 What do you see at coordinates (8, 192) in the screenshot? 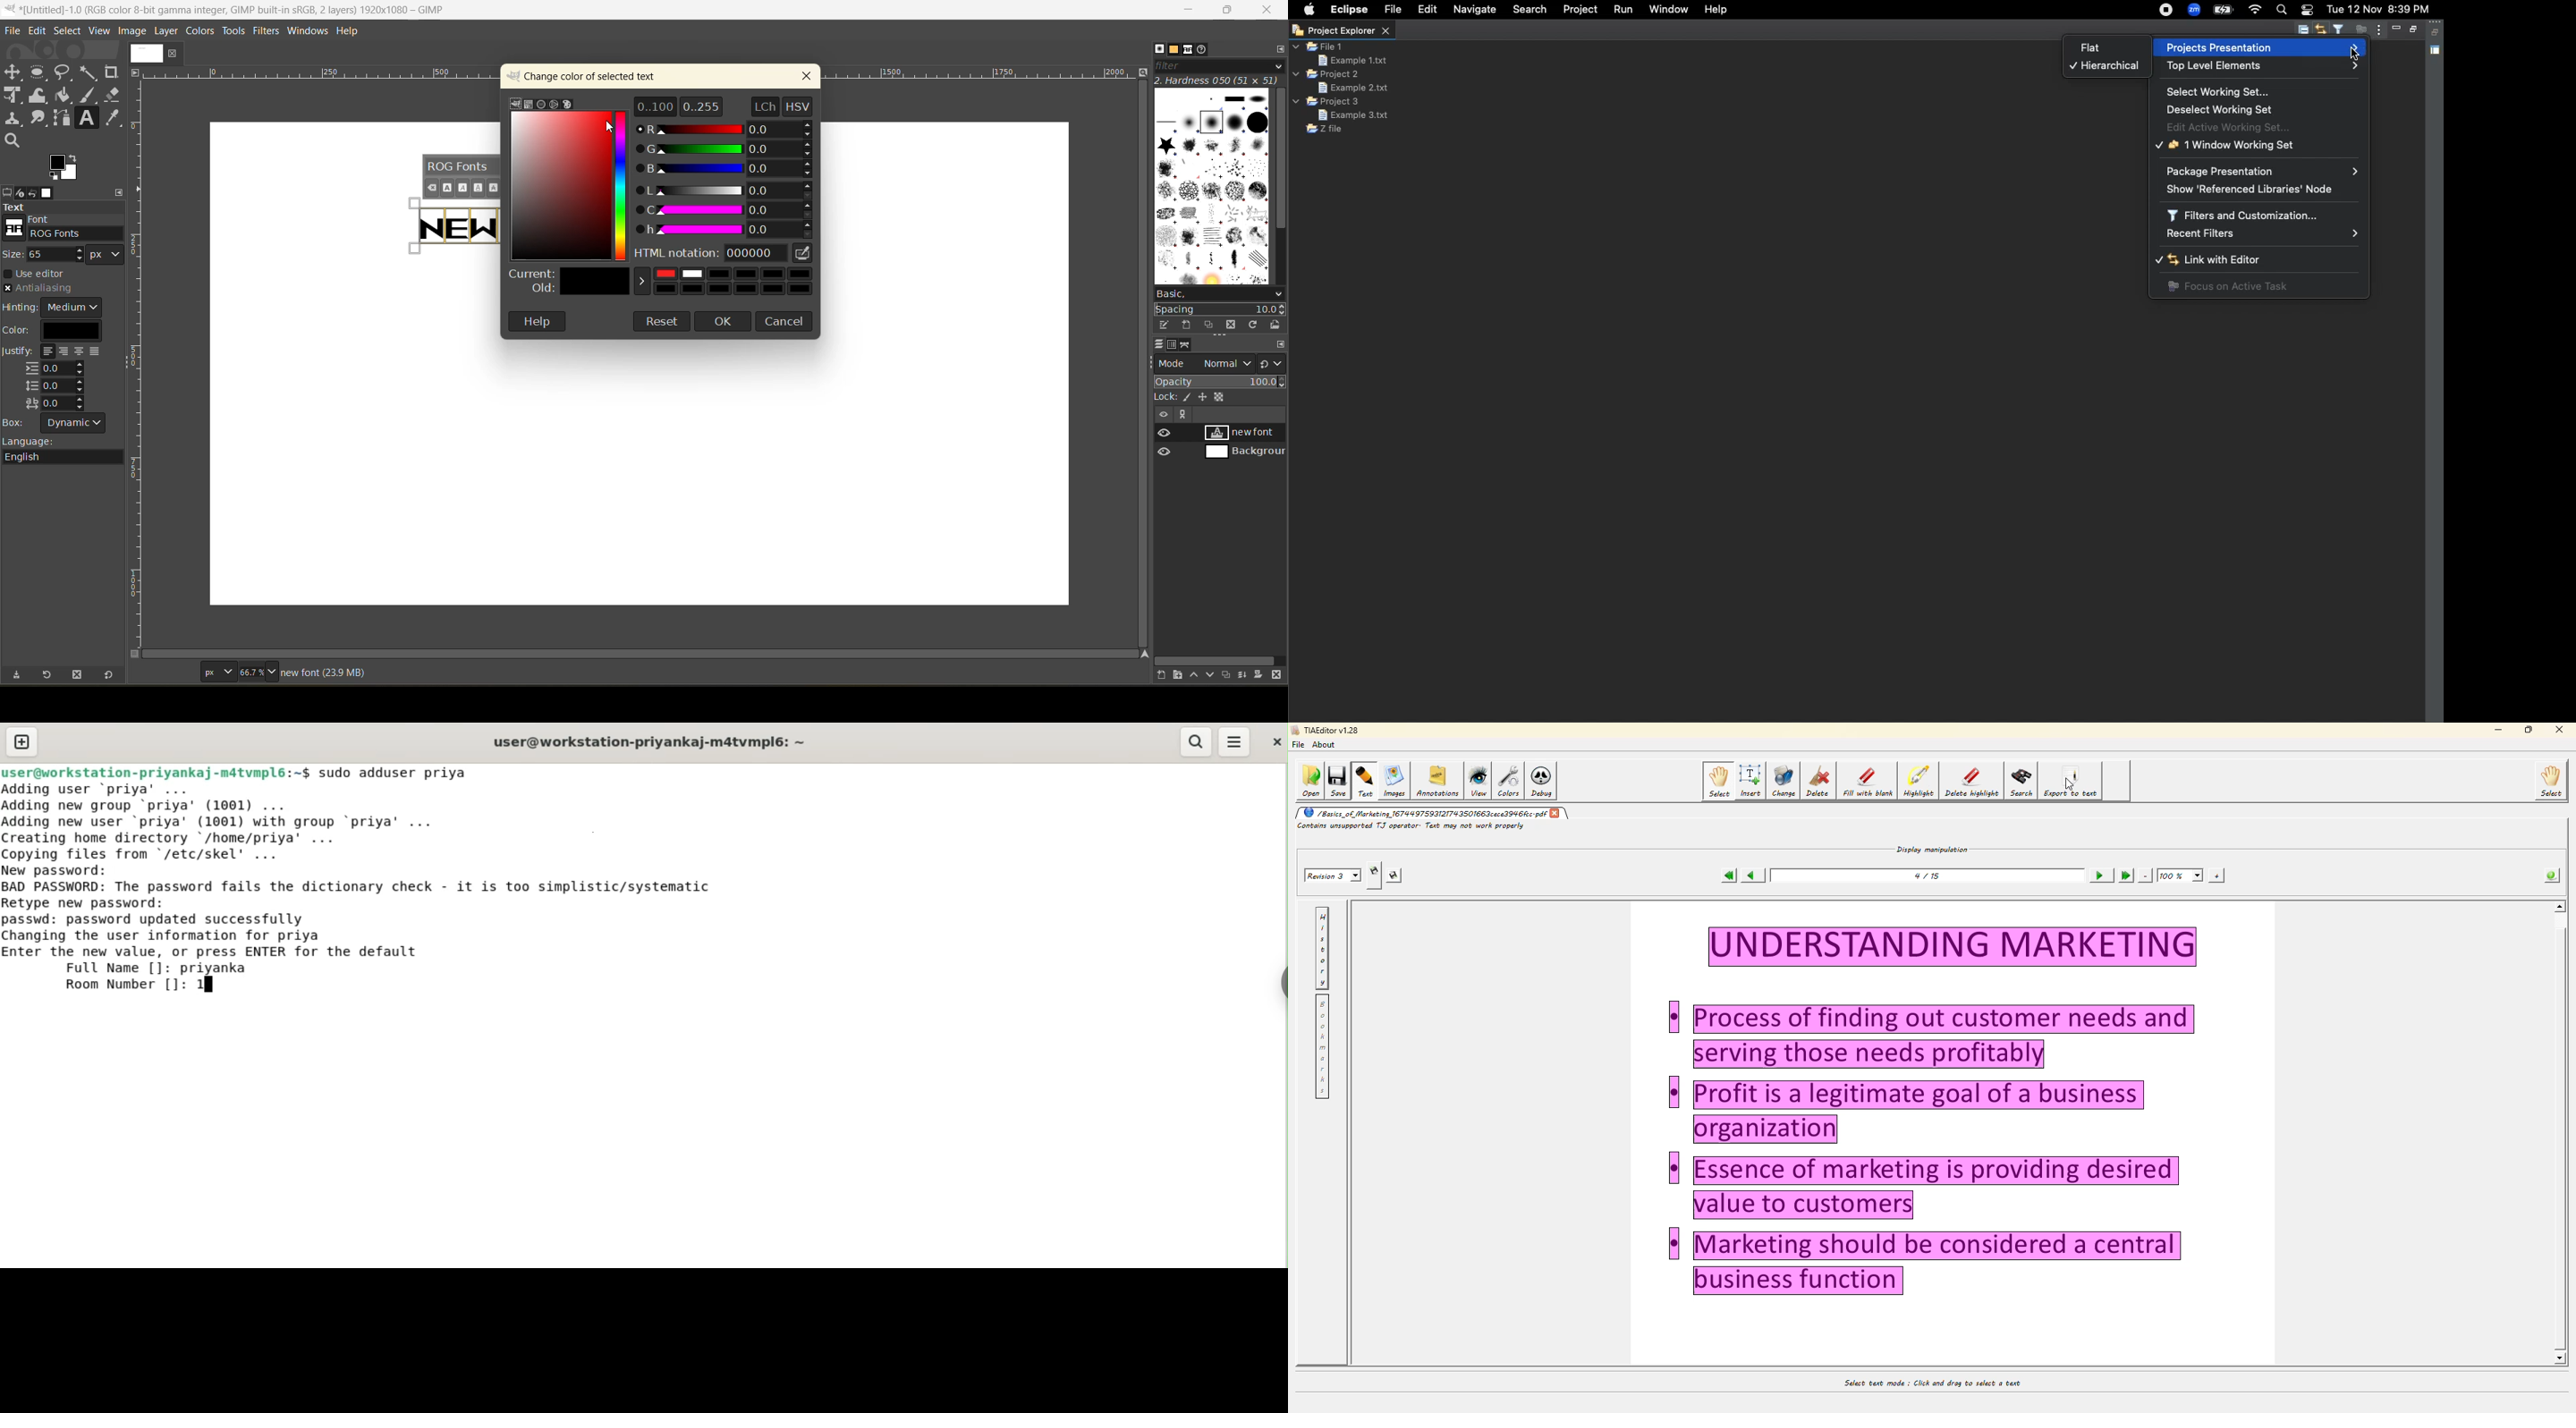
I see `tool options` at bounding box center [8, 192].